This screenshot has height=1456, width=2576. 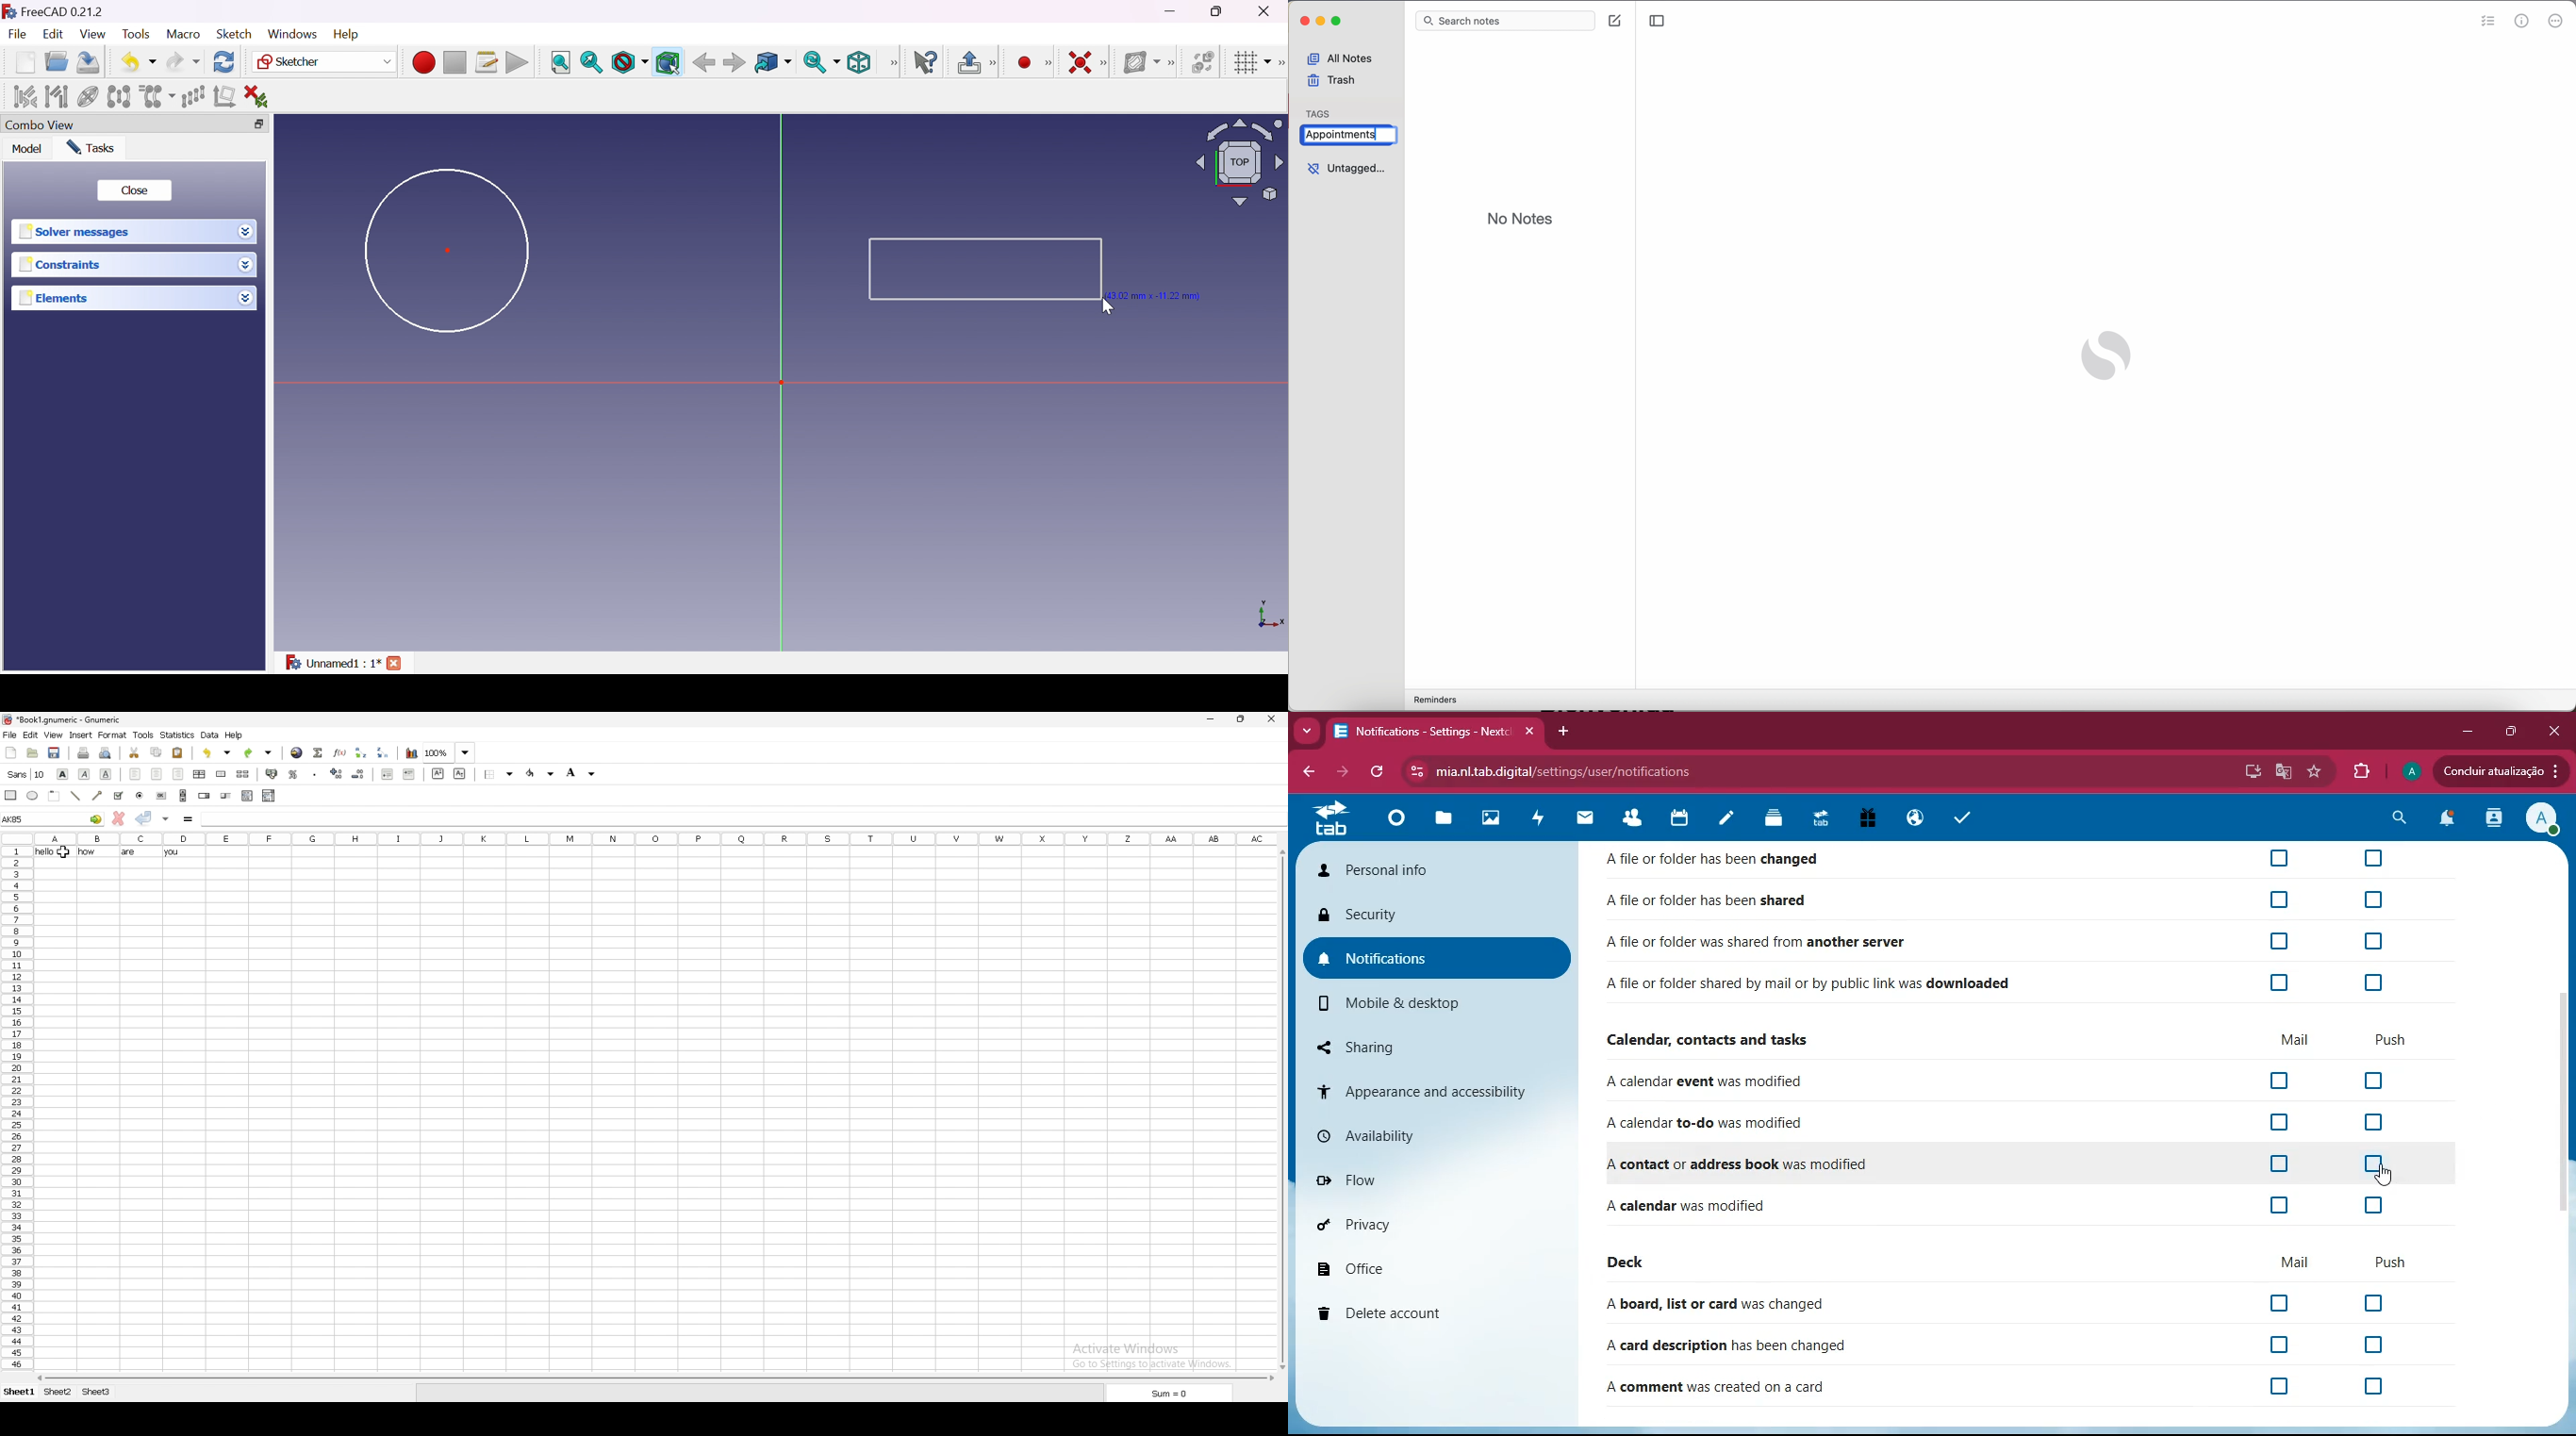 I want to click on tag, so click(x=1320, y=111).